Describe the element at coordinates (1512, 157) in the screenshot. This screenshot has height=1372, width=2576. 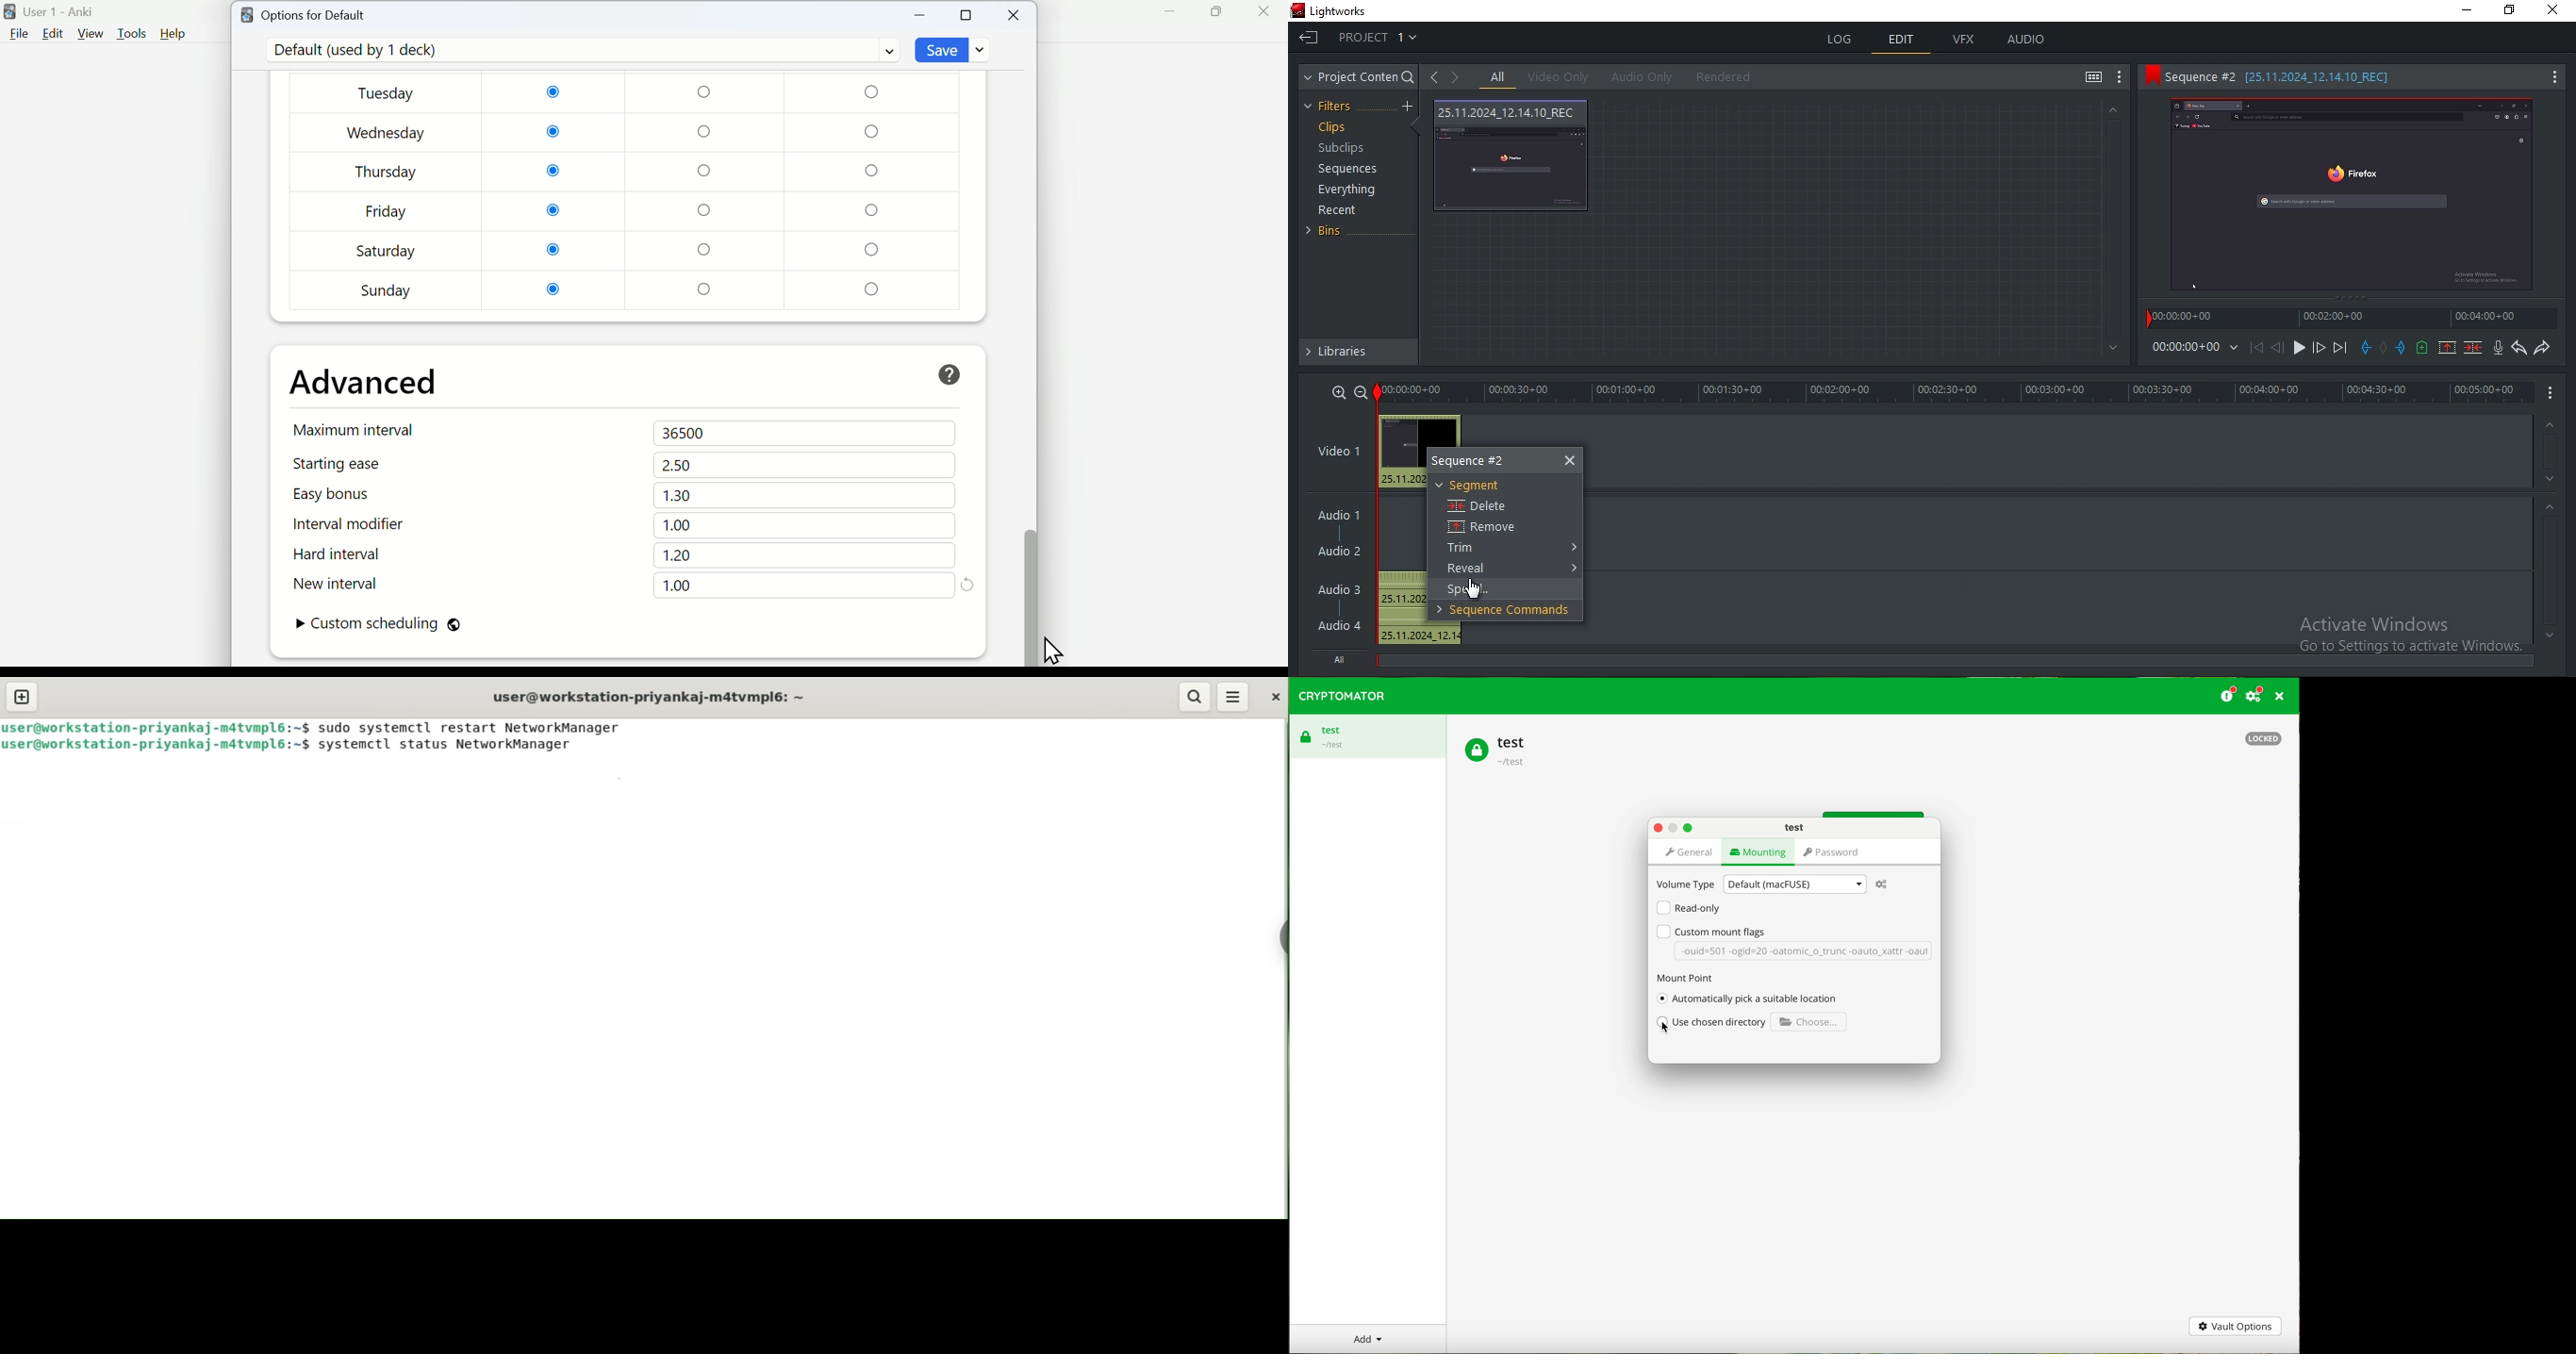
I see `video` at that location.